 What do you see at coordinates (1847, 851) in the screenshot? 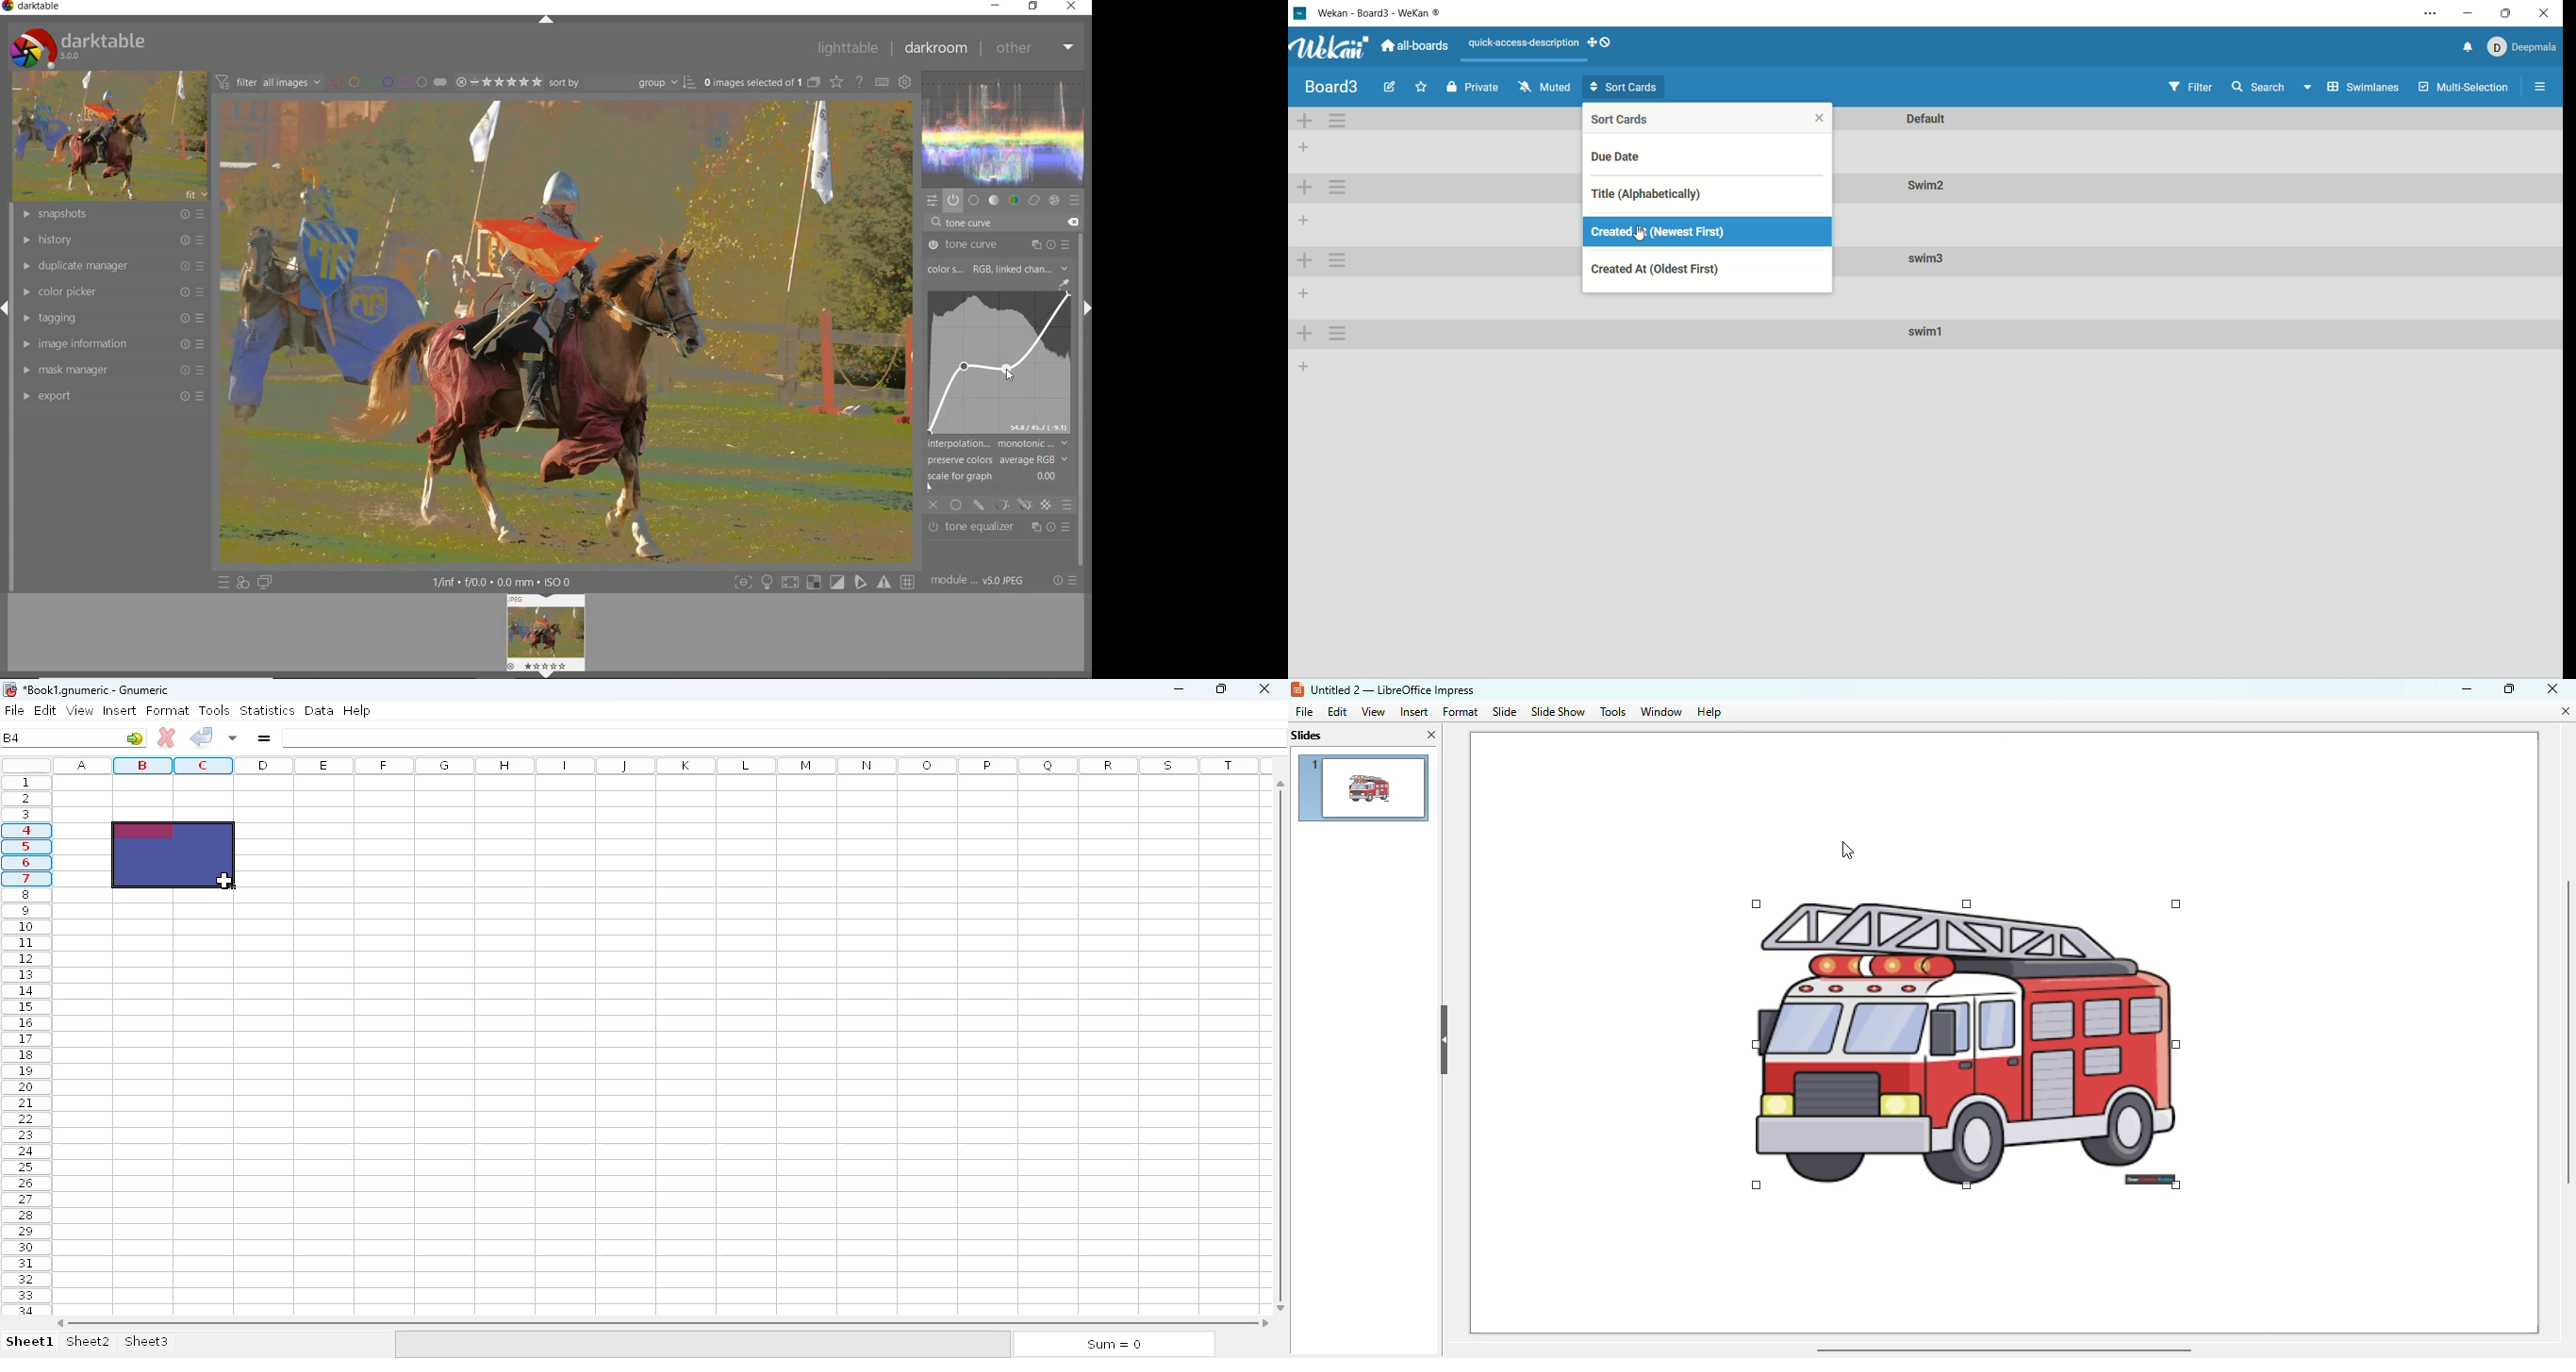
I see `cursor` at bounding box center [1847, 851].